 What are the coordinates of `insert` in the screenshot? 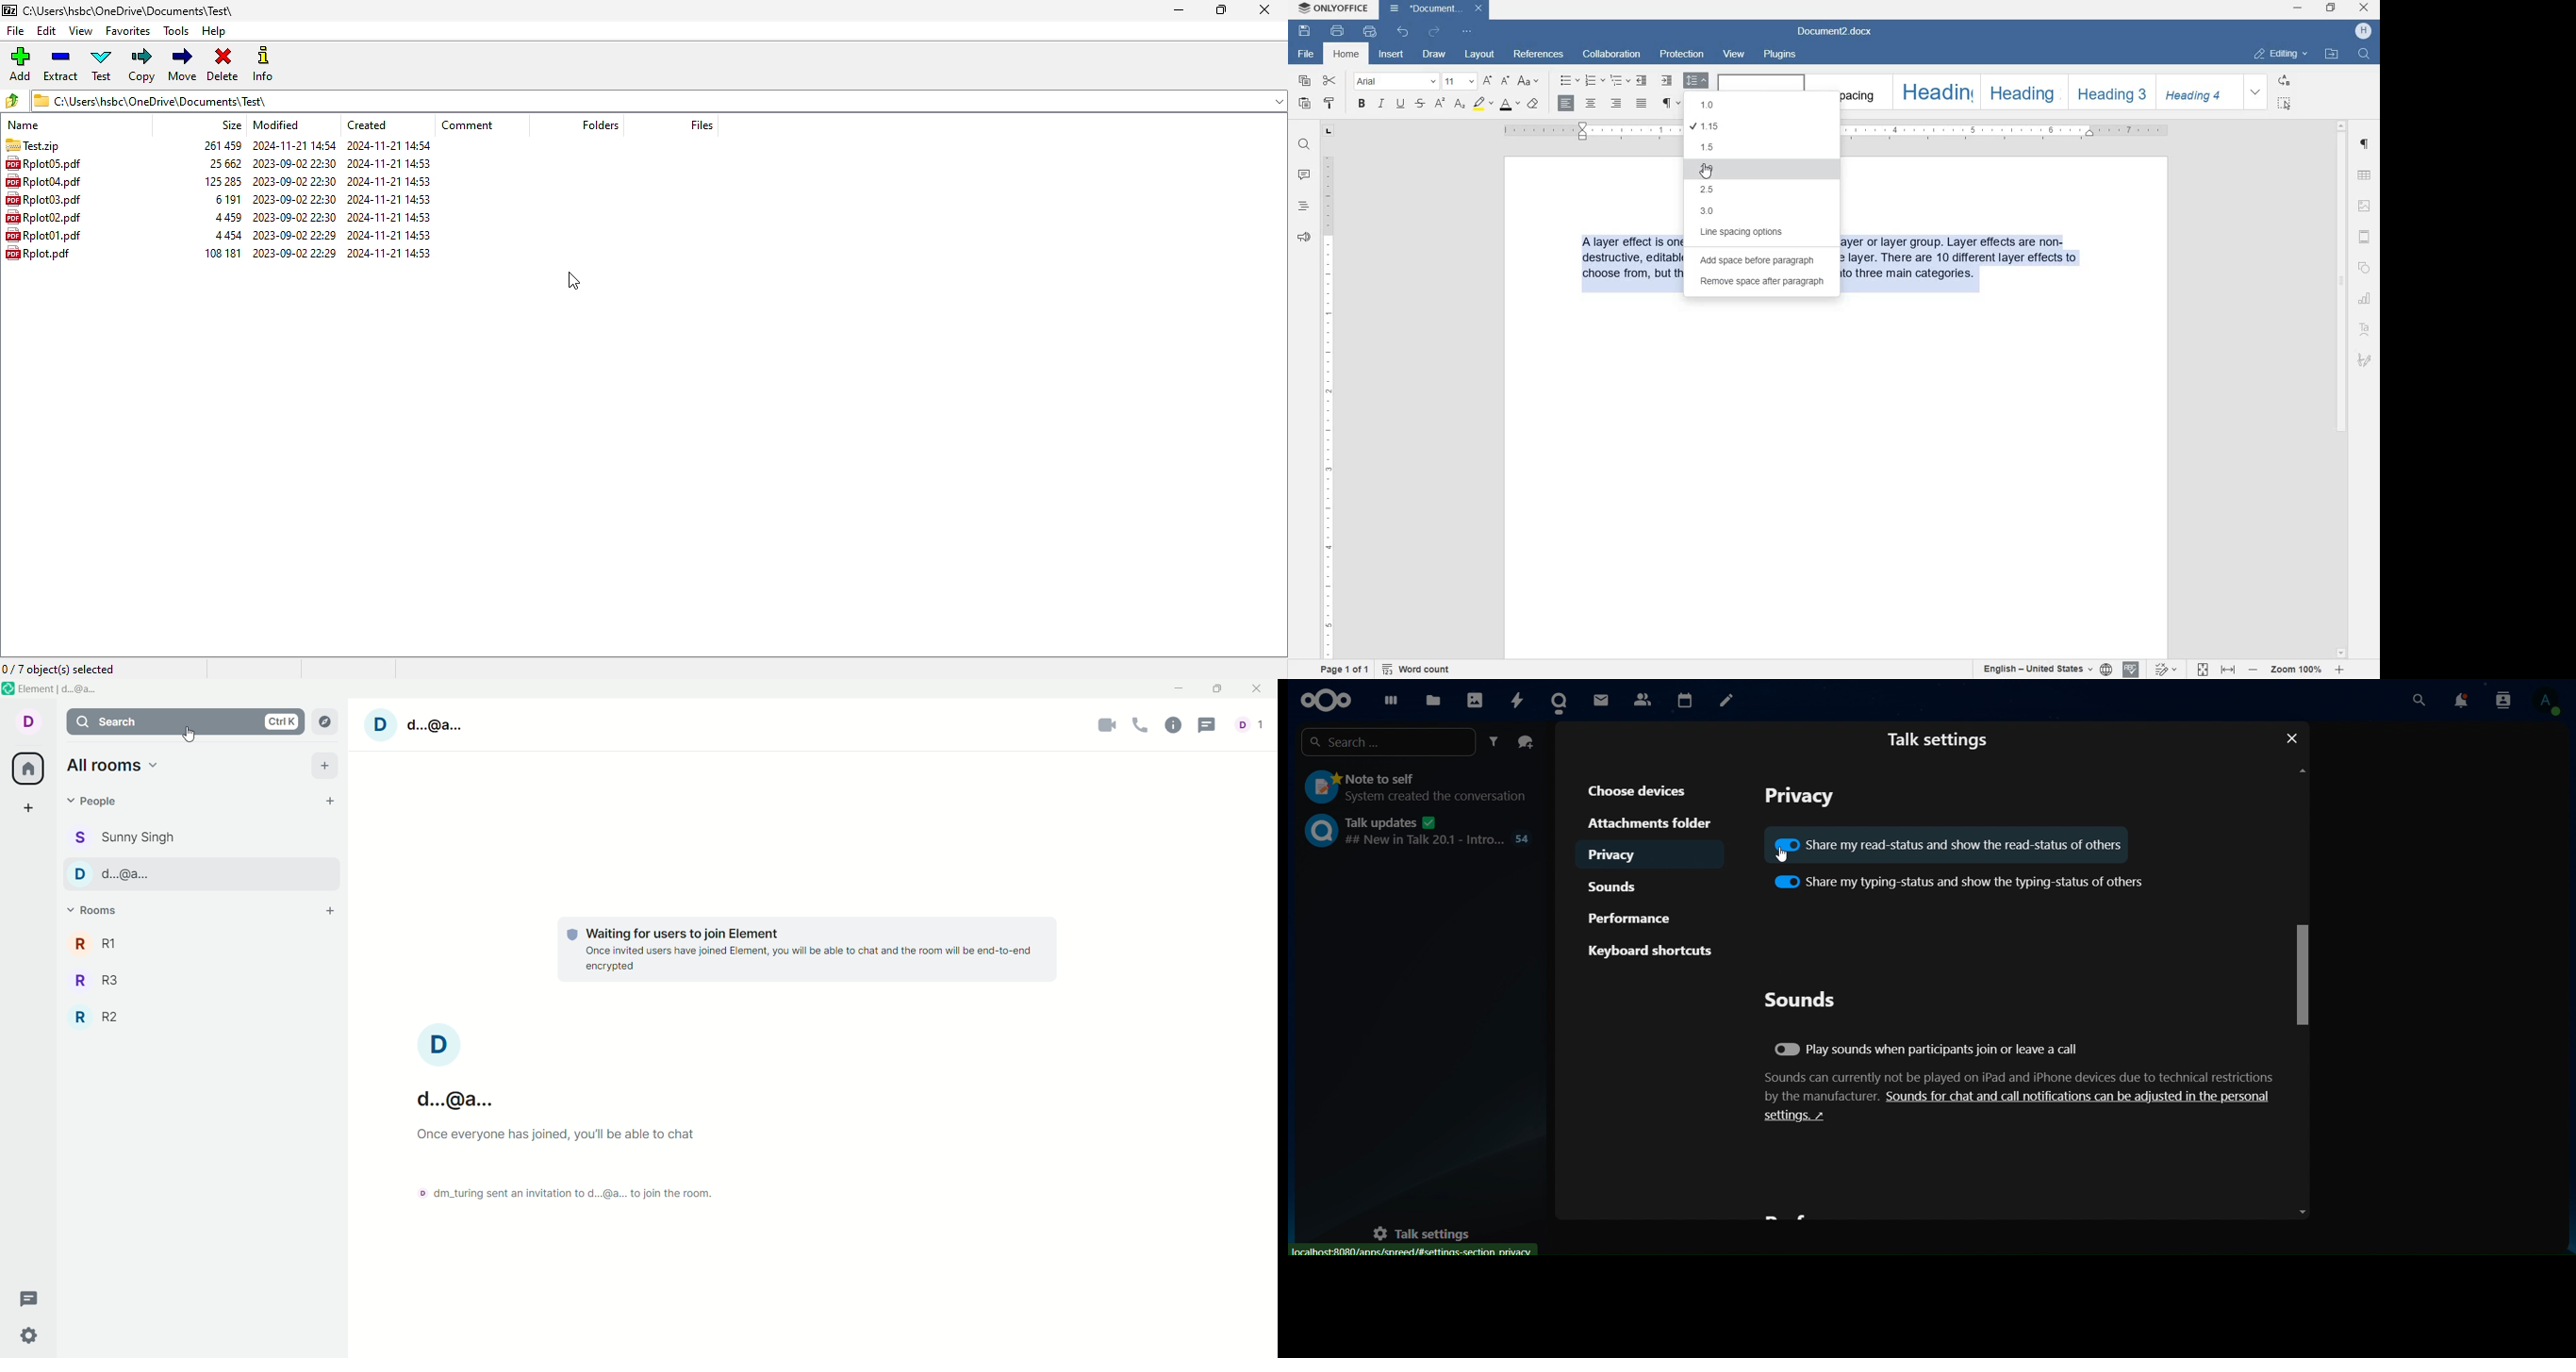 It's located at (1392, 54).